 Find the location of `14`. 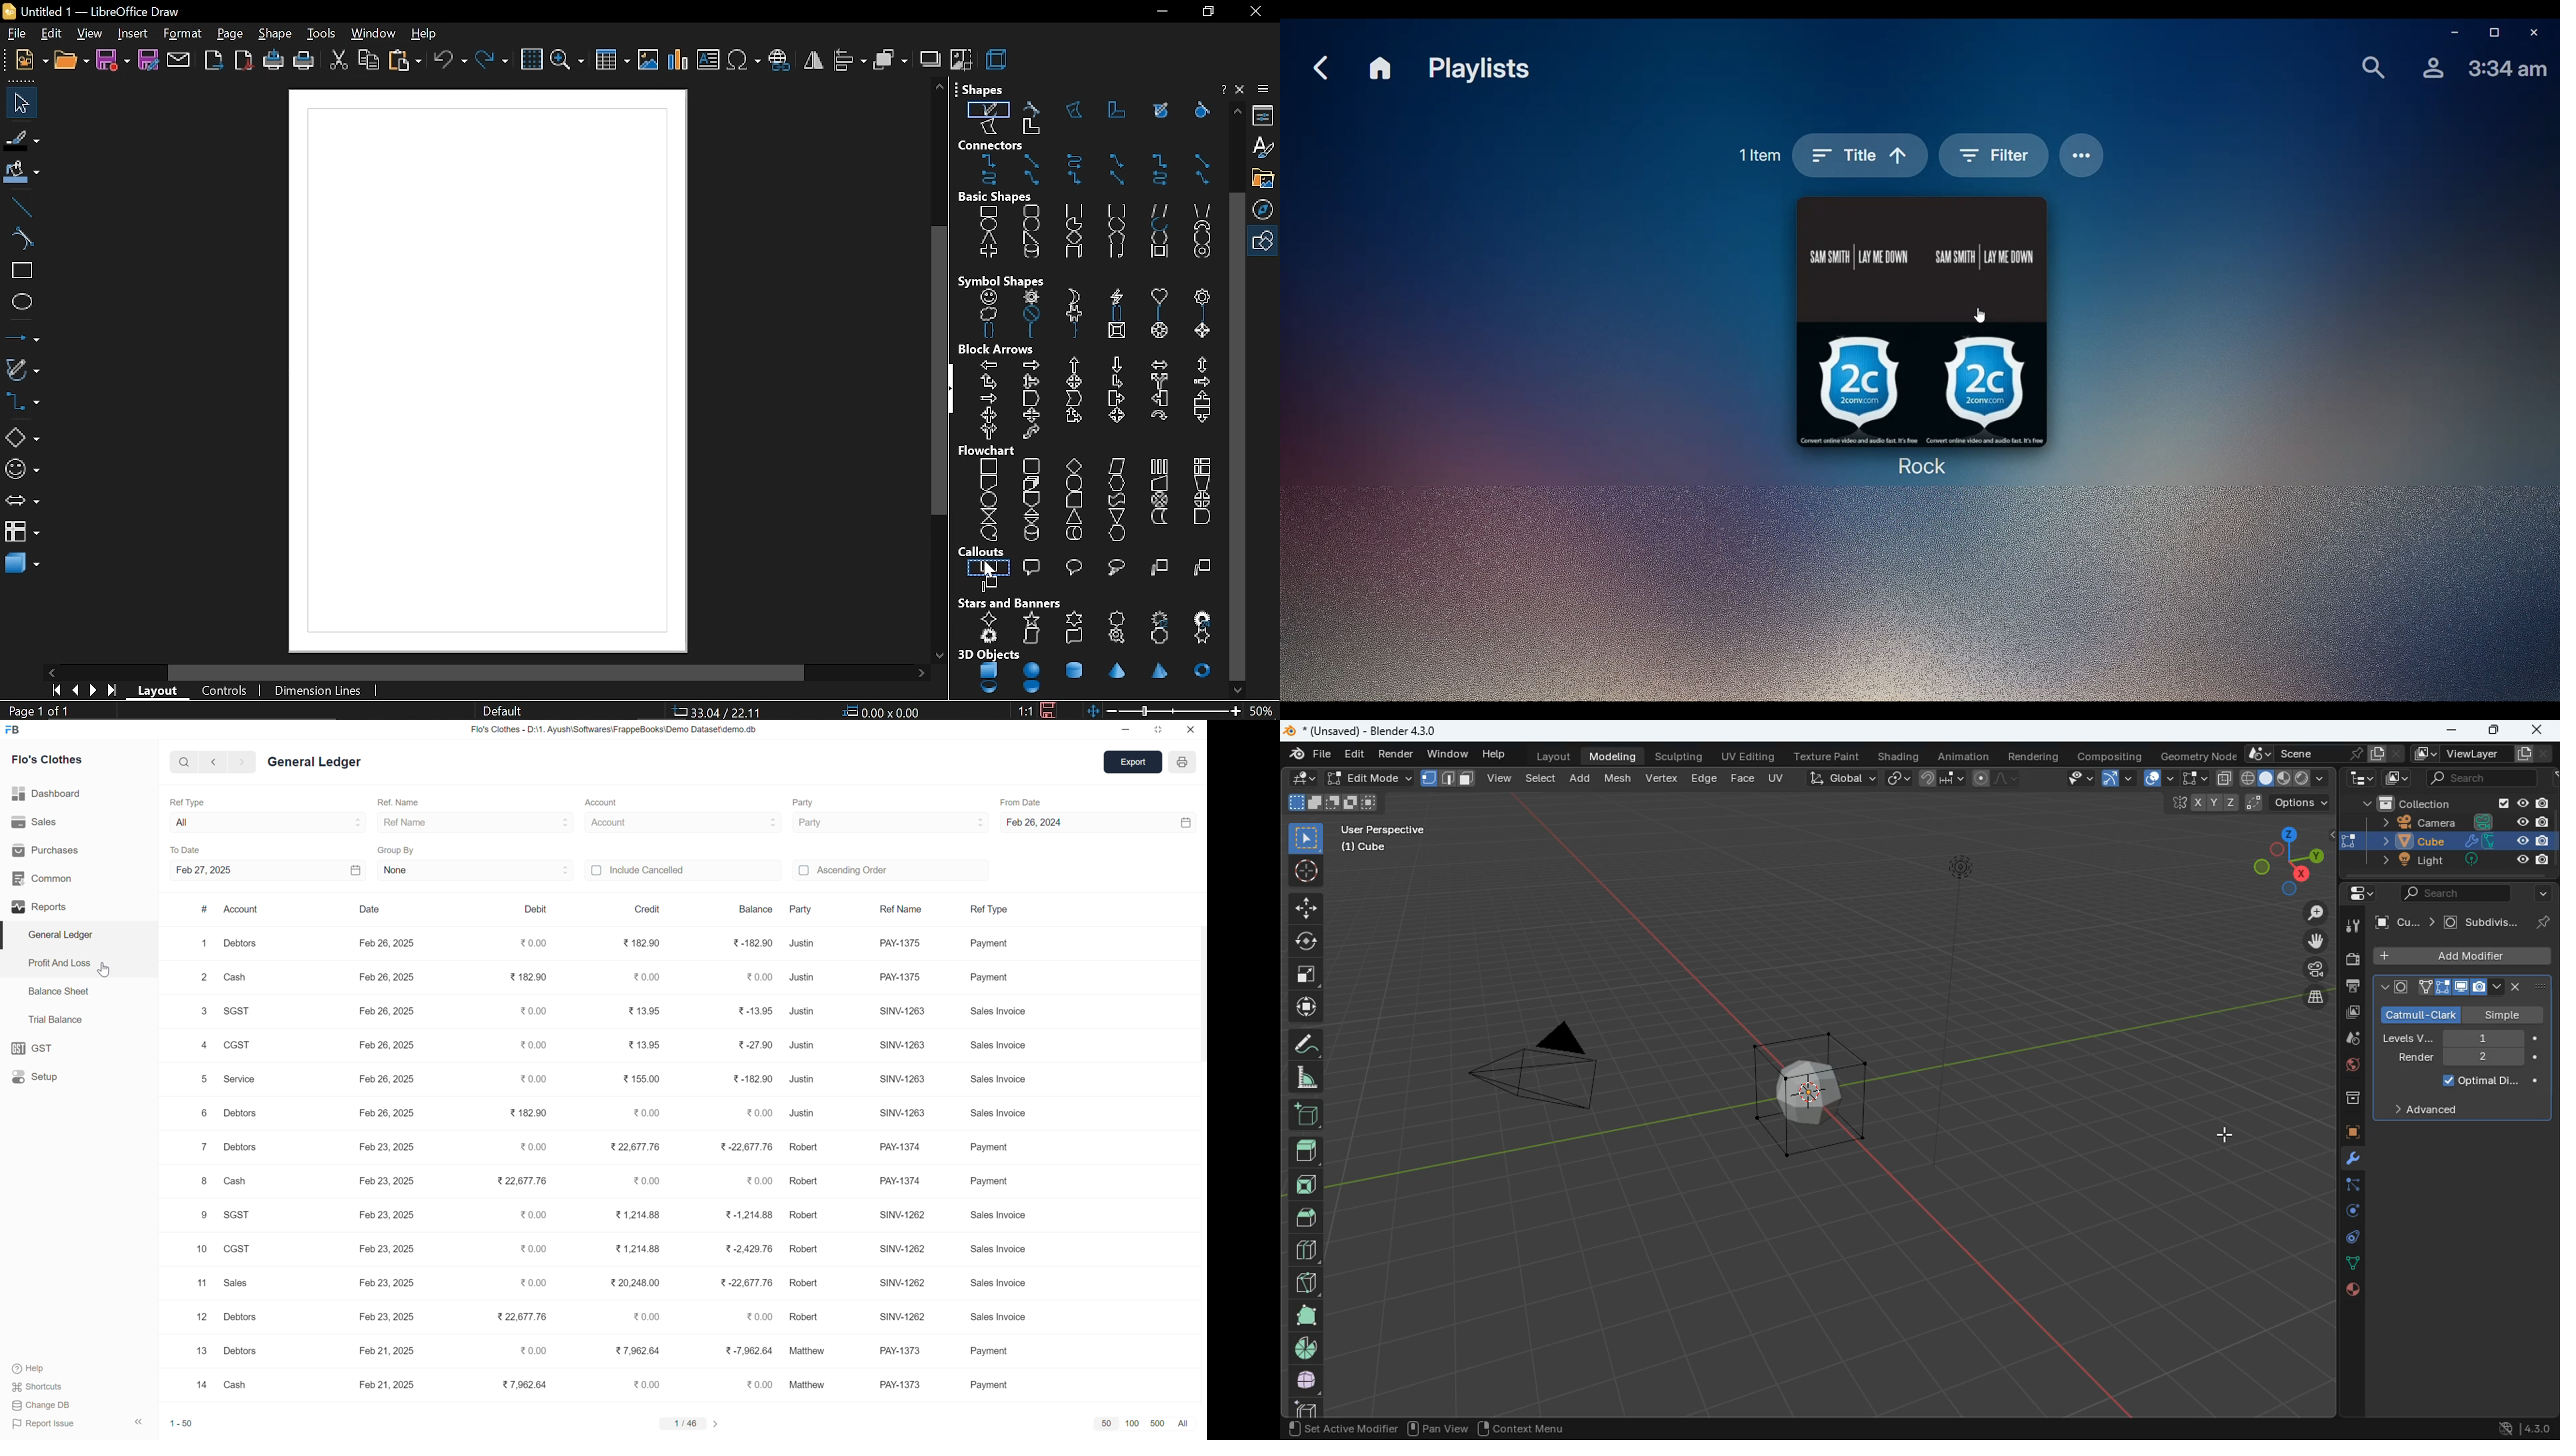

14 is located at coordinates (198, 1389).